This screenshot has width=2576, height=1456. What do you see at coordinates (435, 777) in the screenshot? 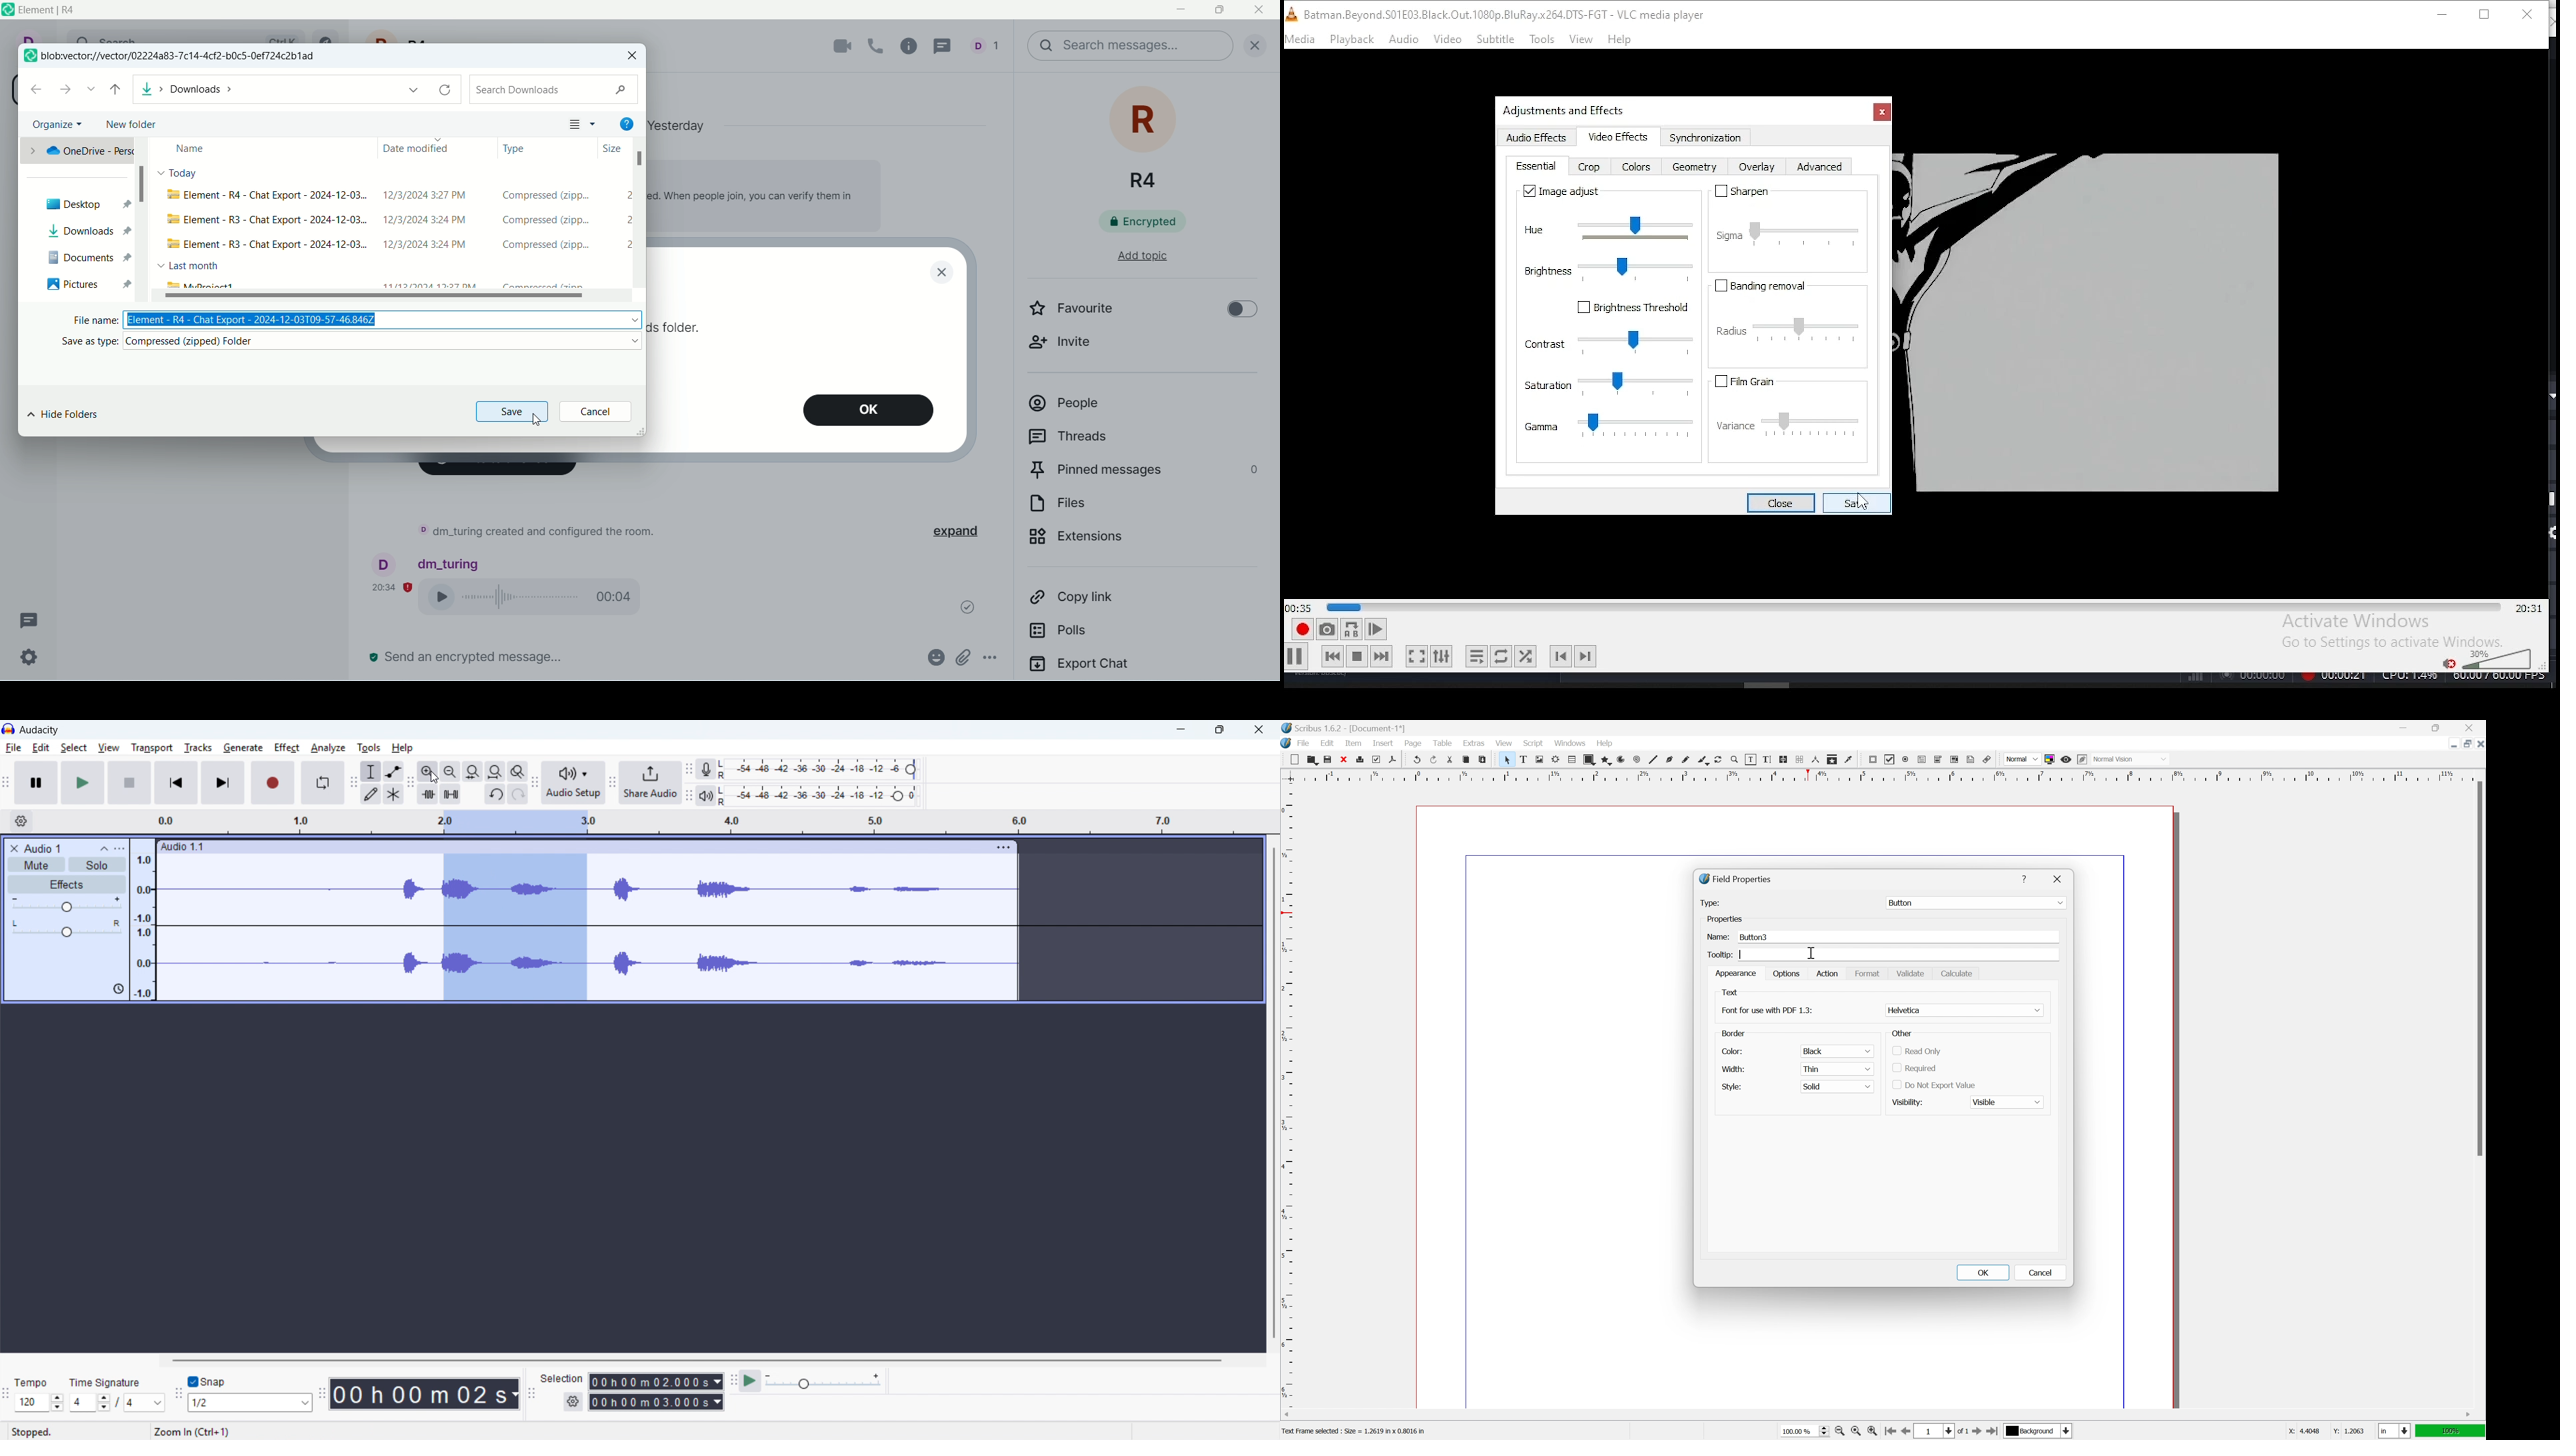
I see `Cursor ` at bounding box center [435, 777].